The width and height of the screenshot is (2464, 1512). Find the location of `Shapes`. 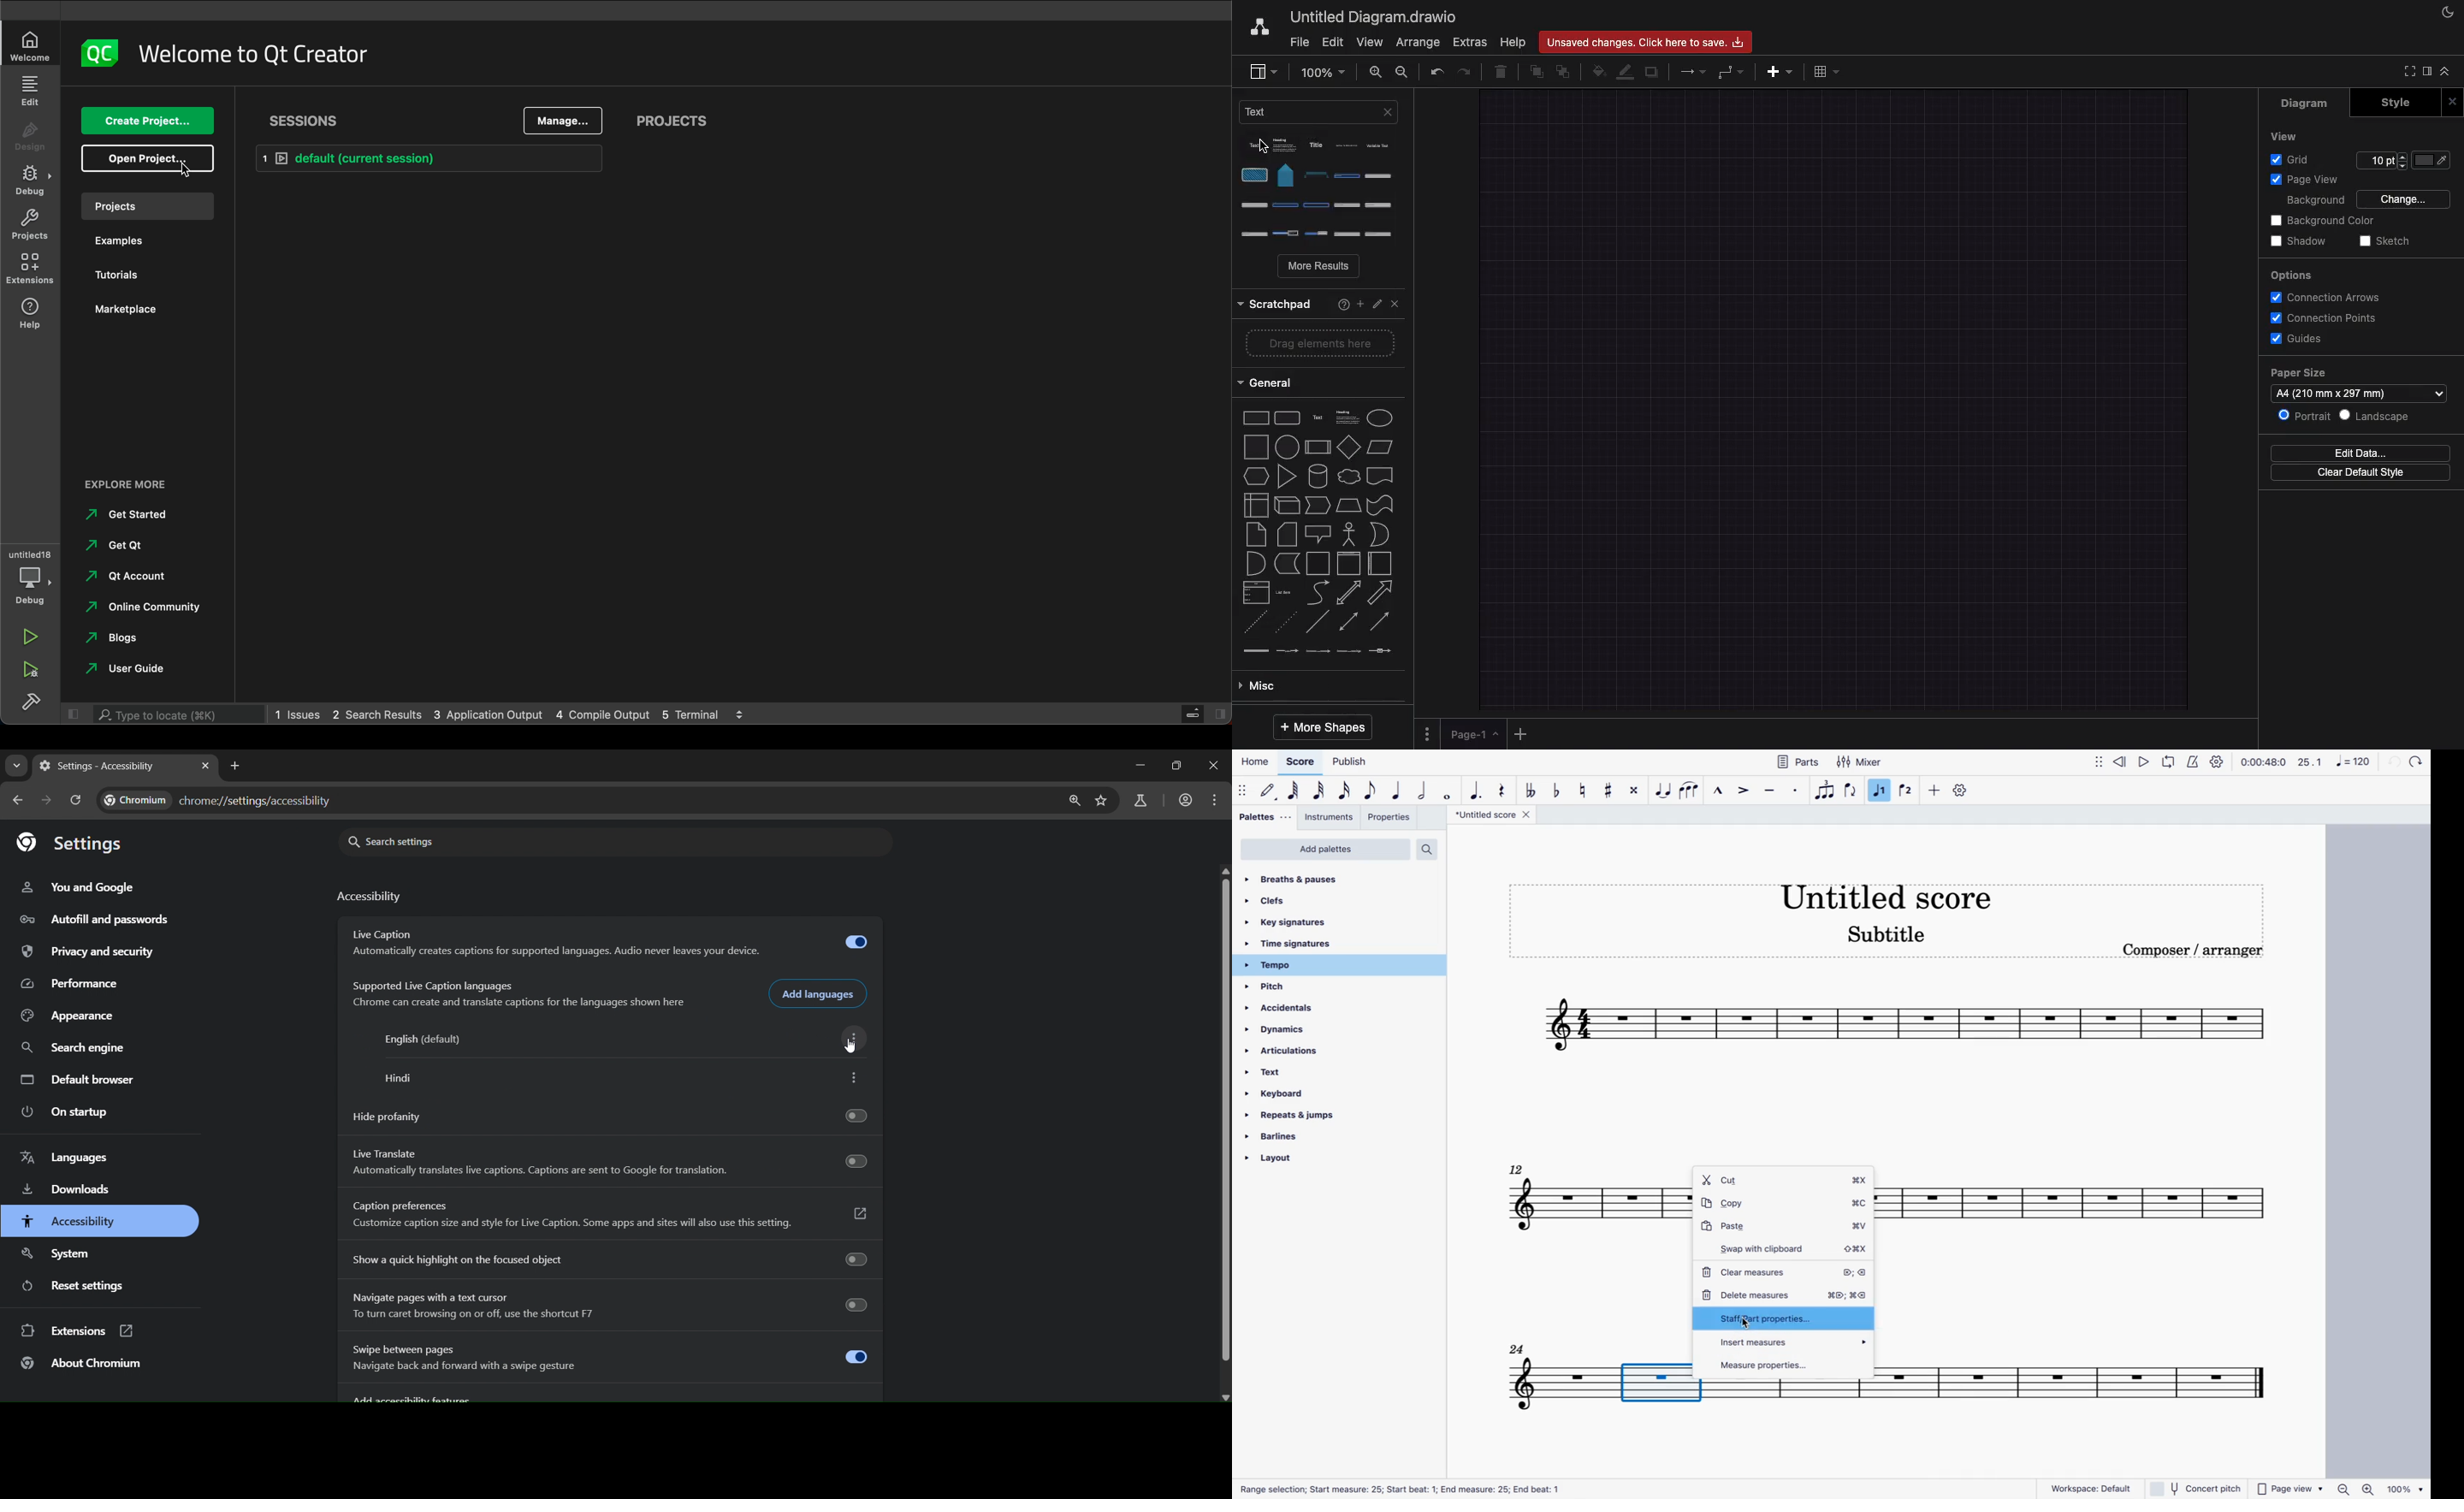

Shapes is located at coordinates (1319, 532).